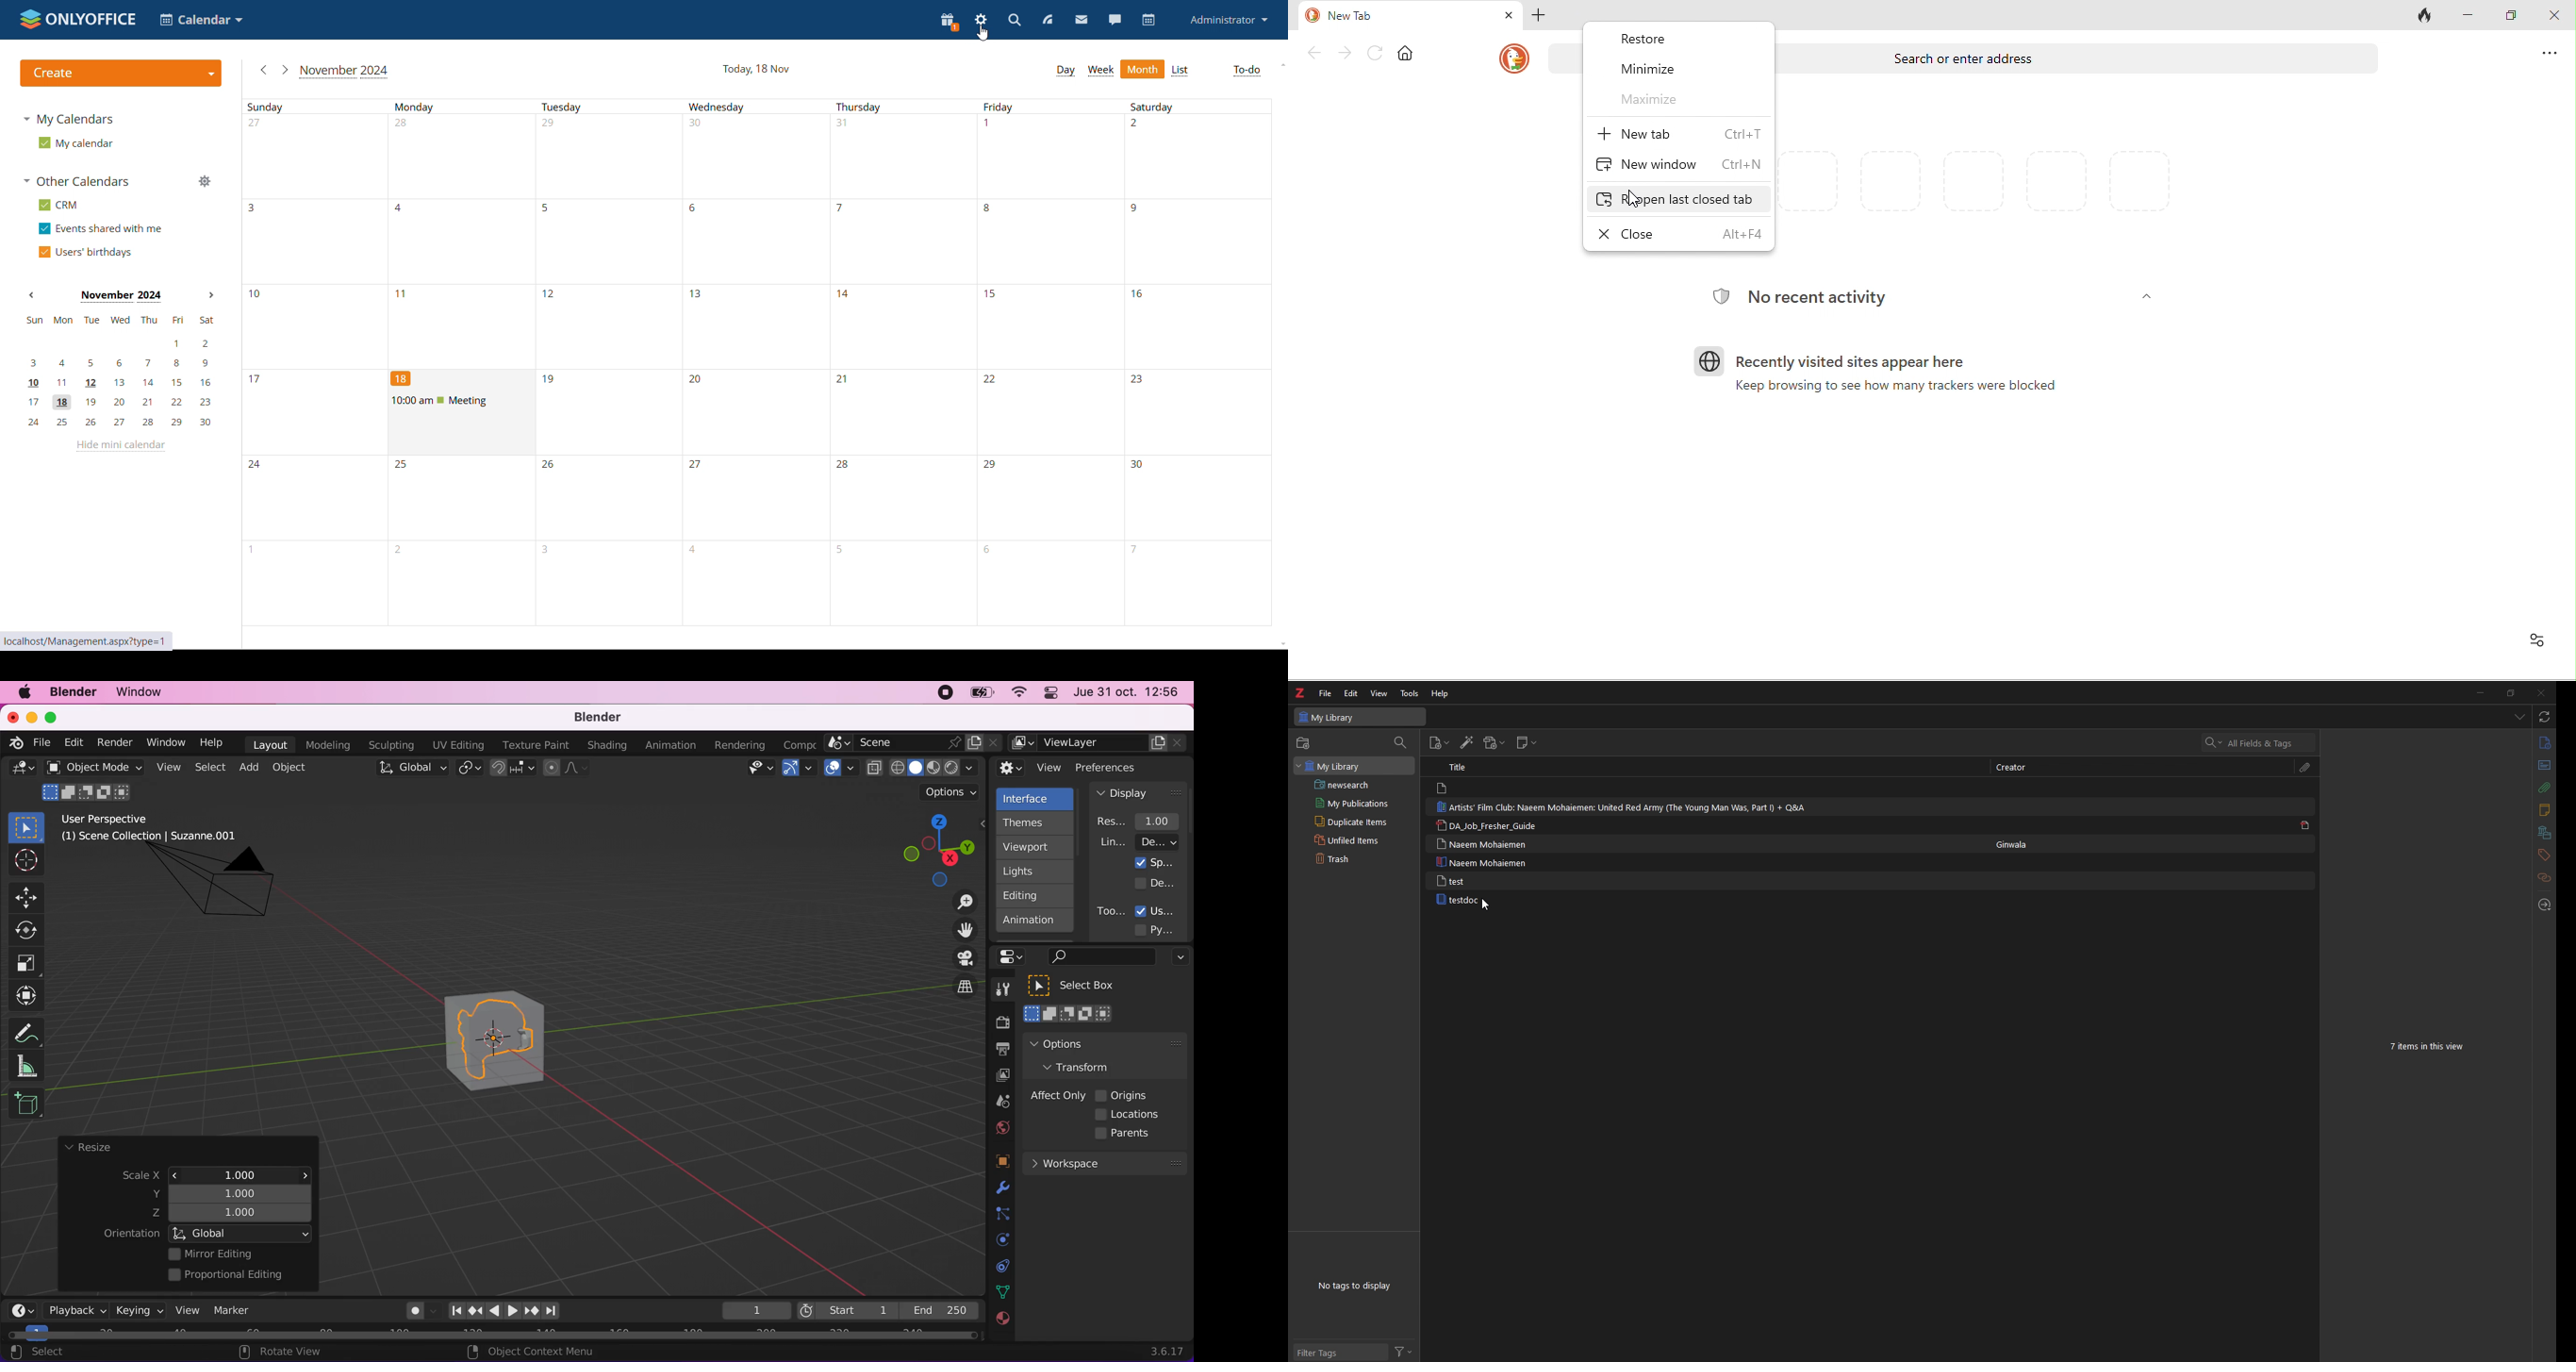 This screenshot has width=2576, height=1372. I want to click on play, so click(505, 1311).